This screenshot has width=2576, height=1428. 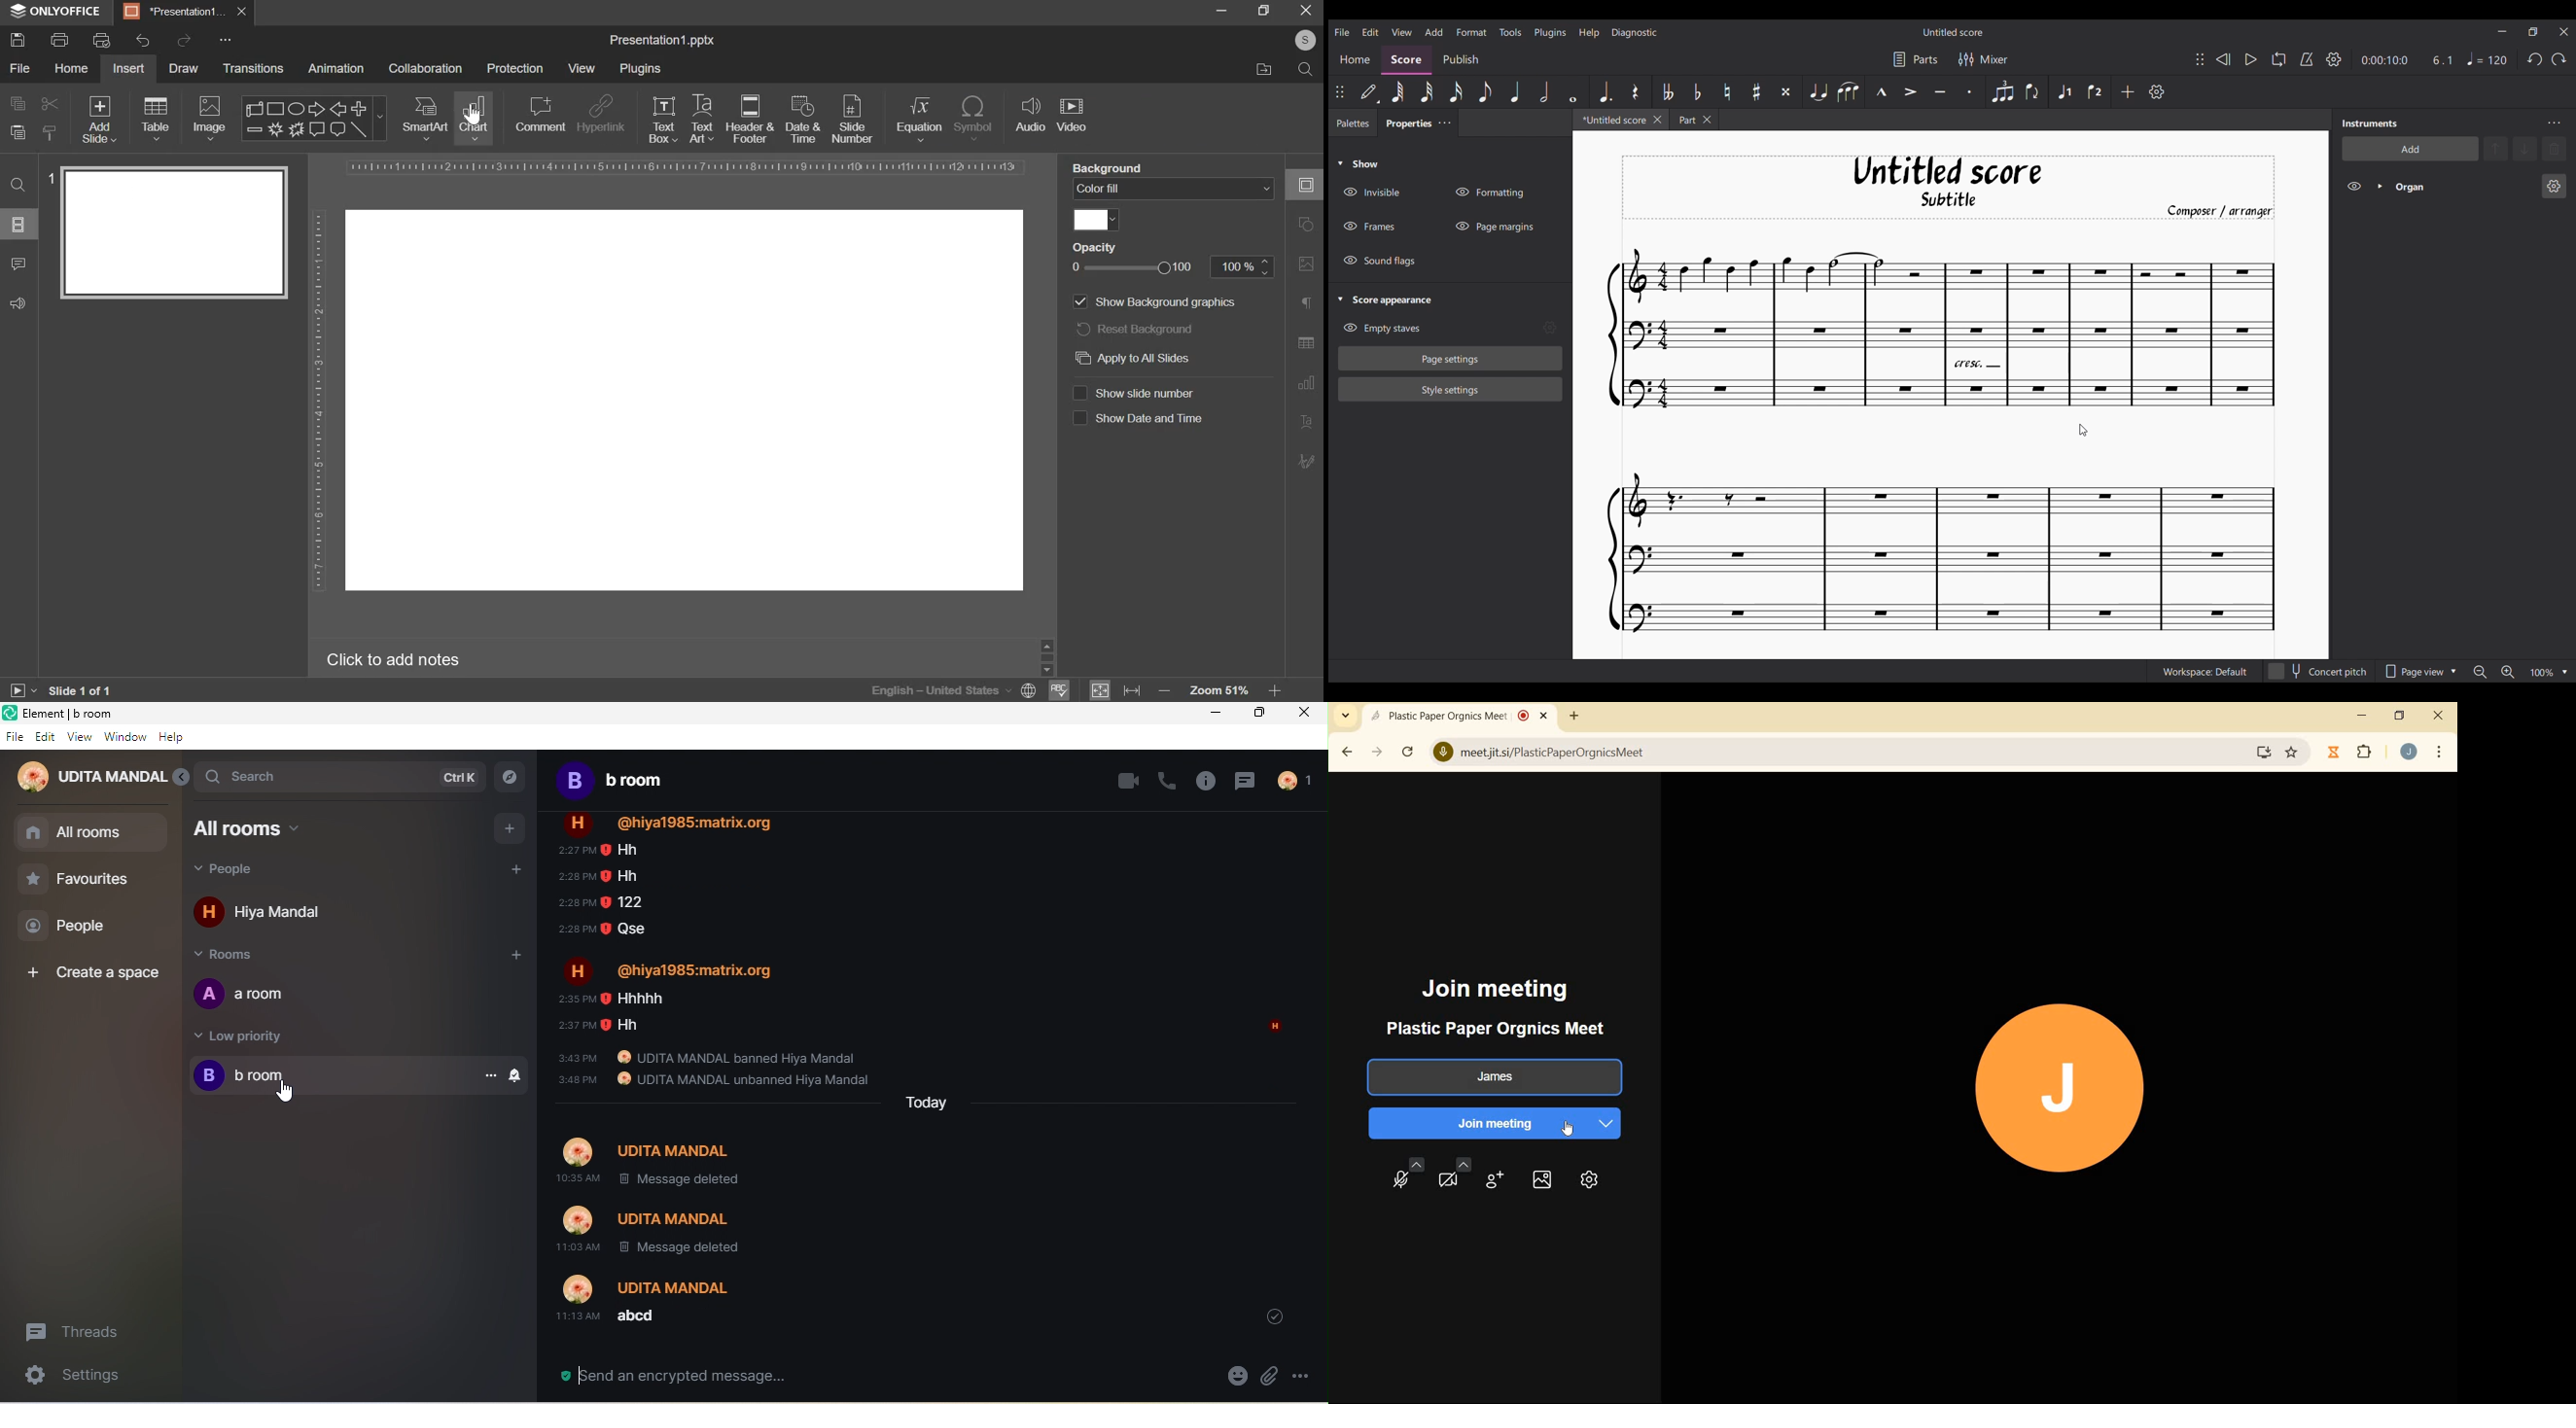 What do you see at coordinates (1294, 780) in the screenshot?
I see `people` at bounding box center [1294, 780].